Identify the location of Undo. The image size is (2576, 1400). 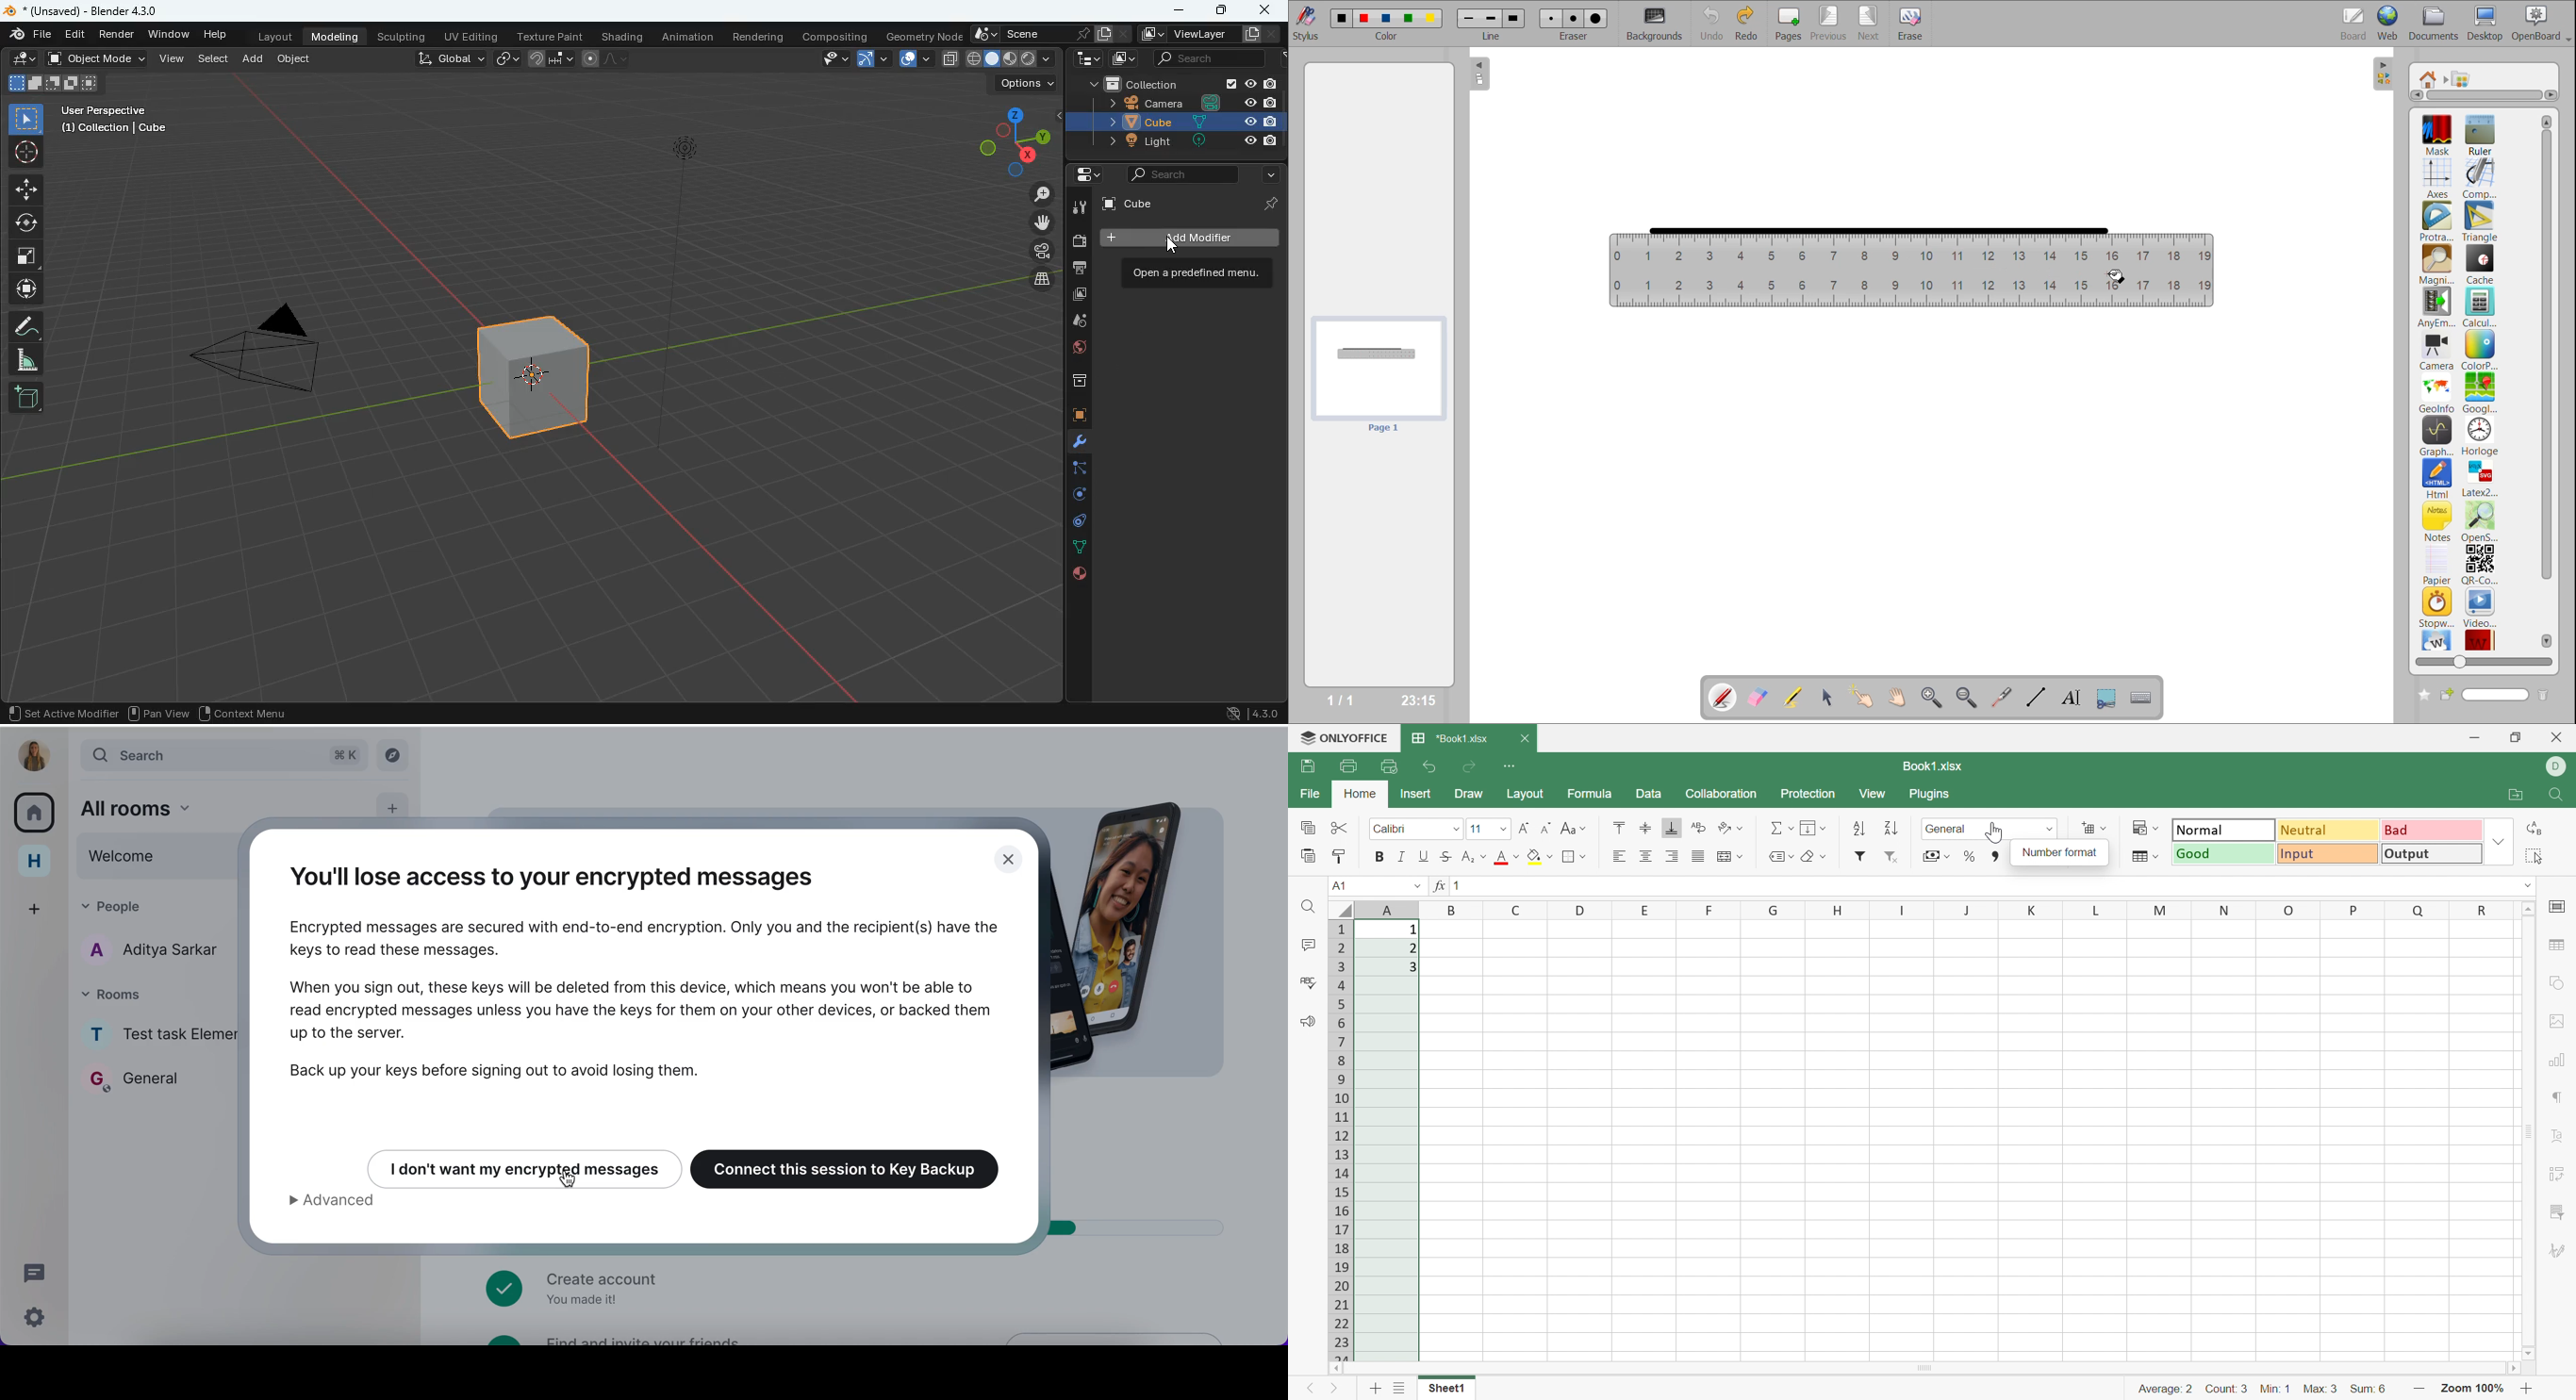
(1432, 768).